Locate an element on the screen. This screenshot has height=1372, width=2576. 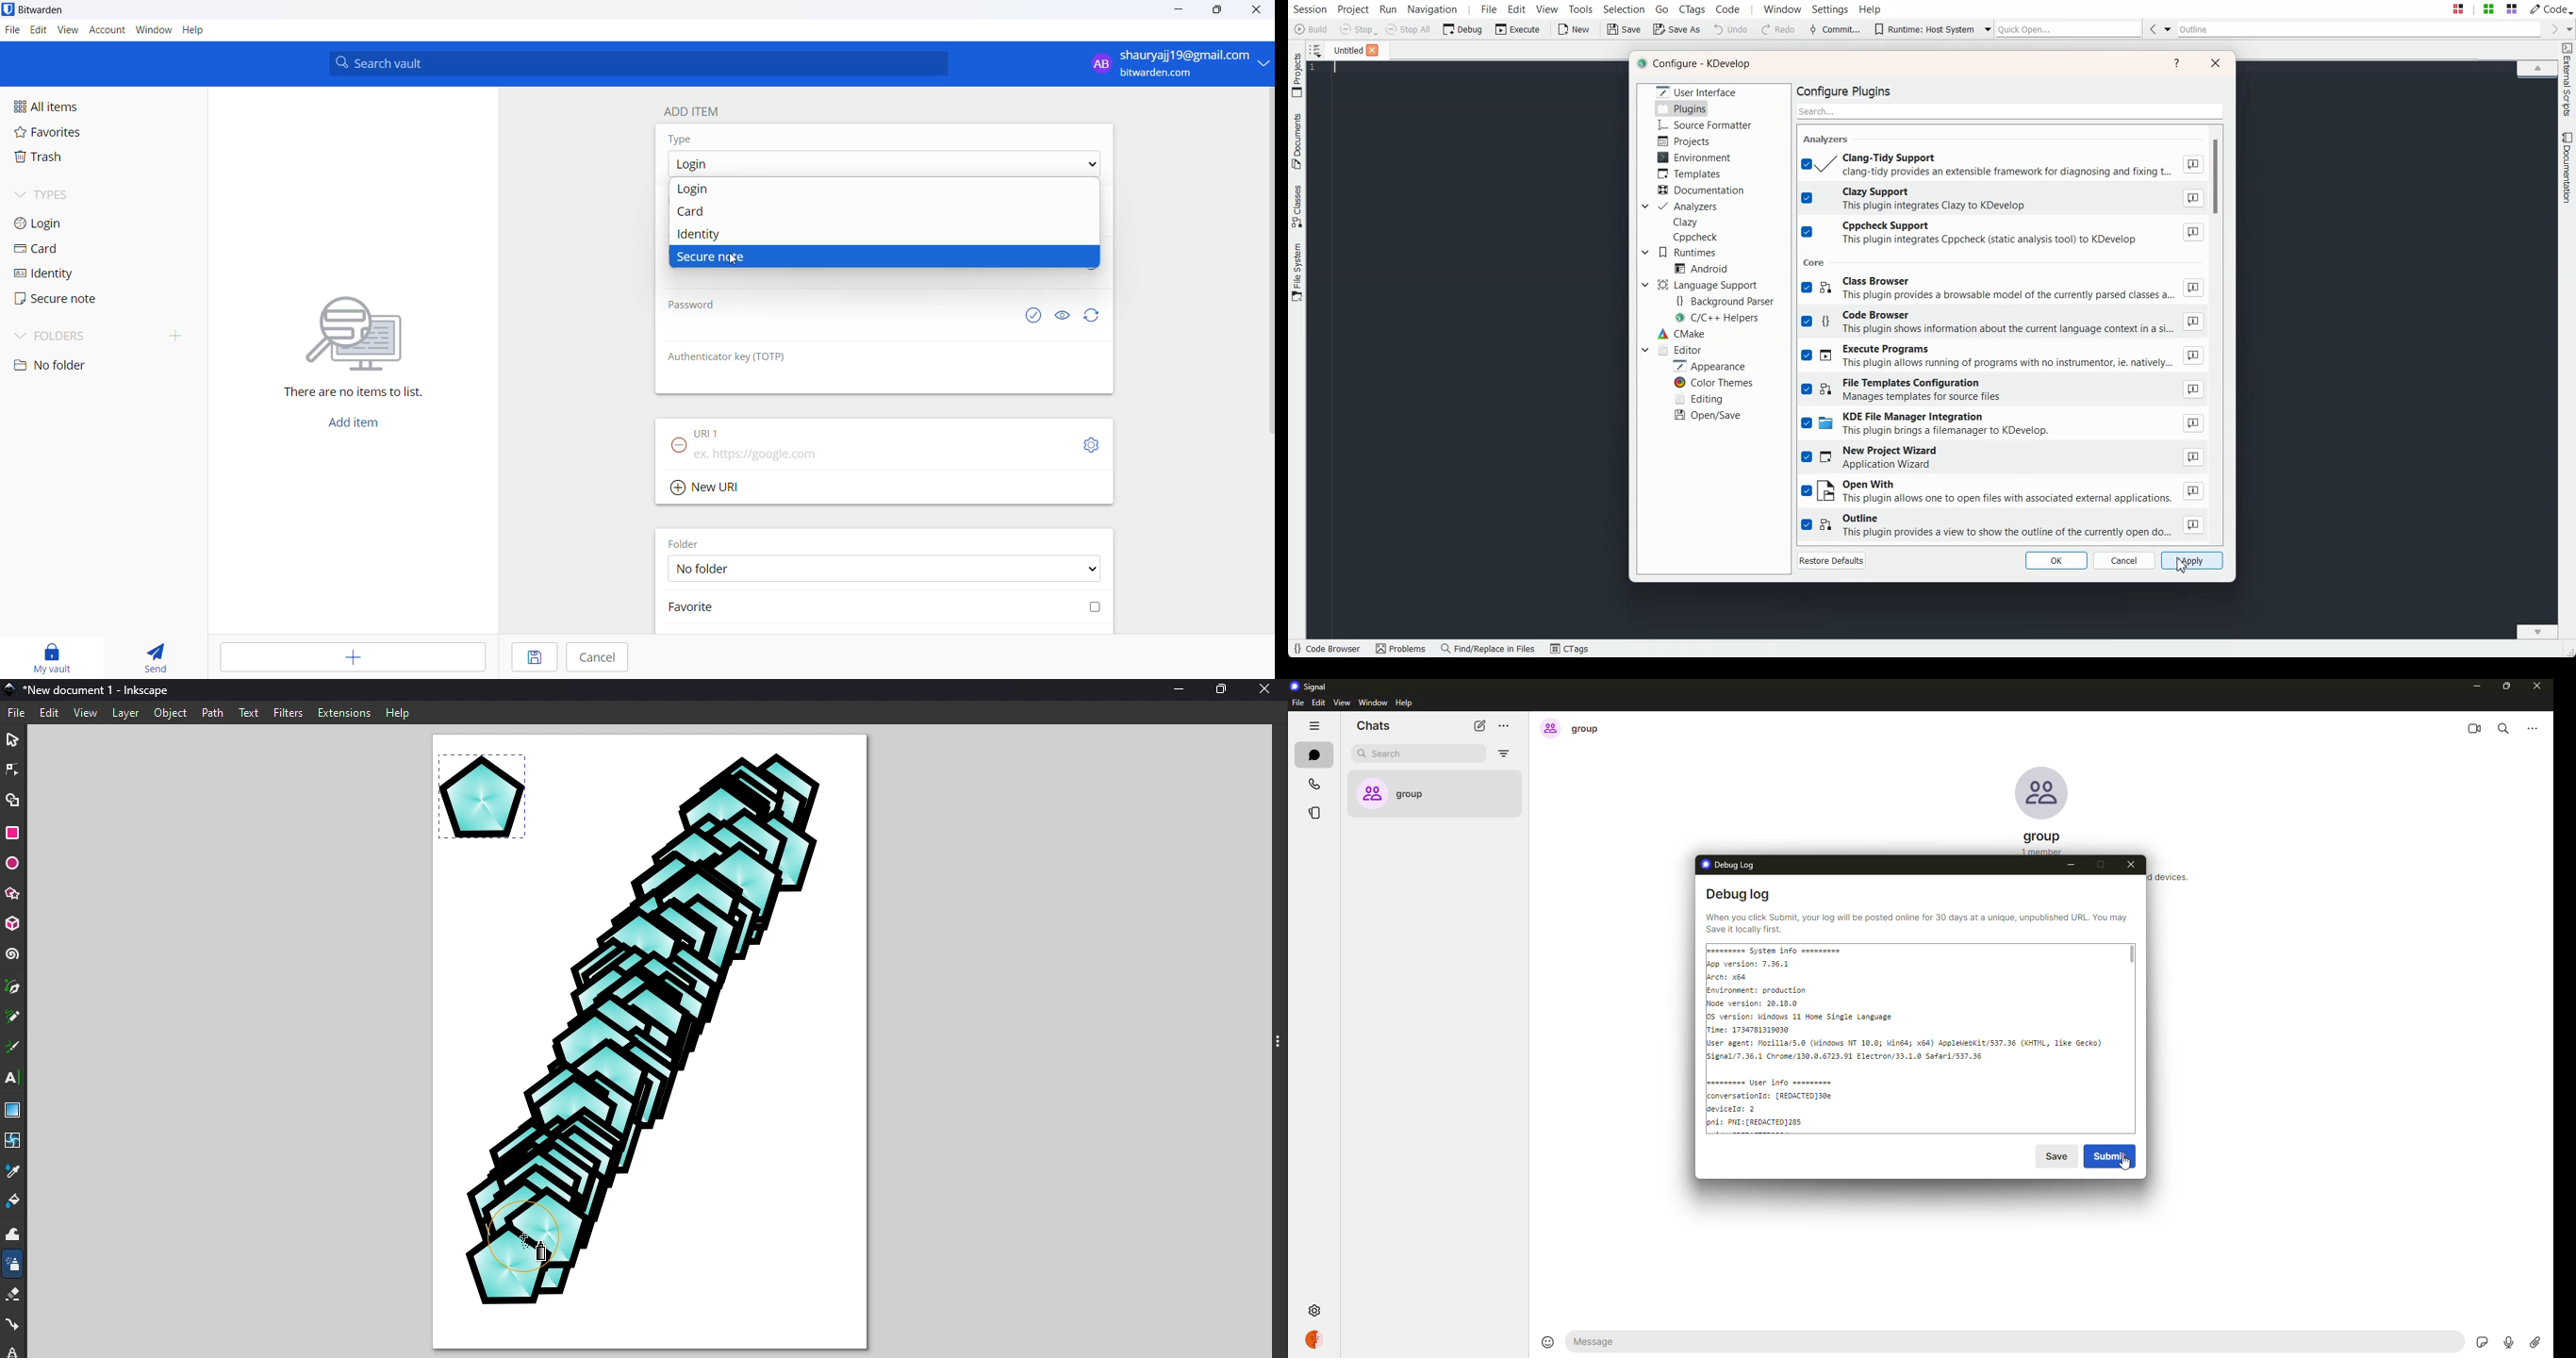
Star/polygon tool is located at coordinates (15, 893).